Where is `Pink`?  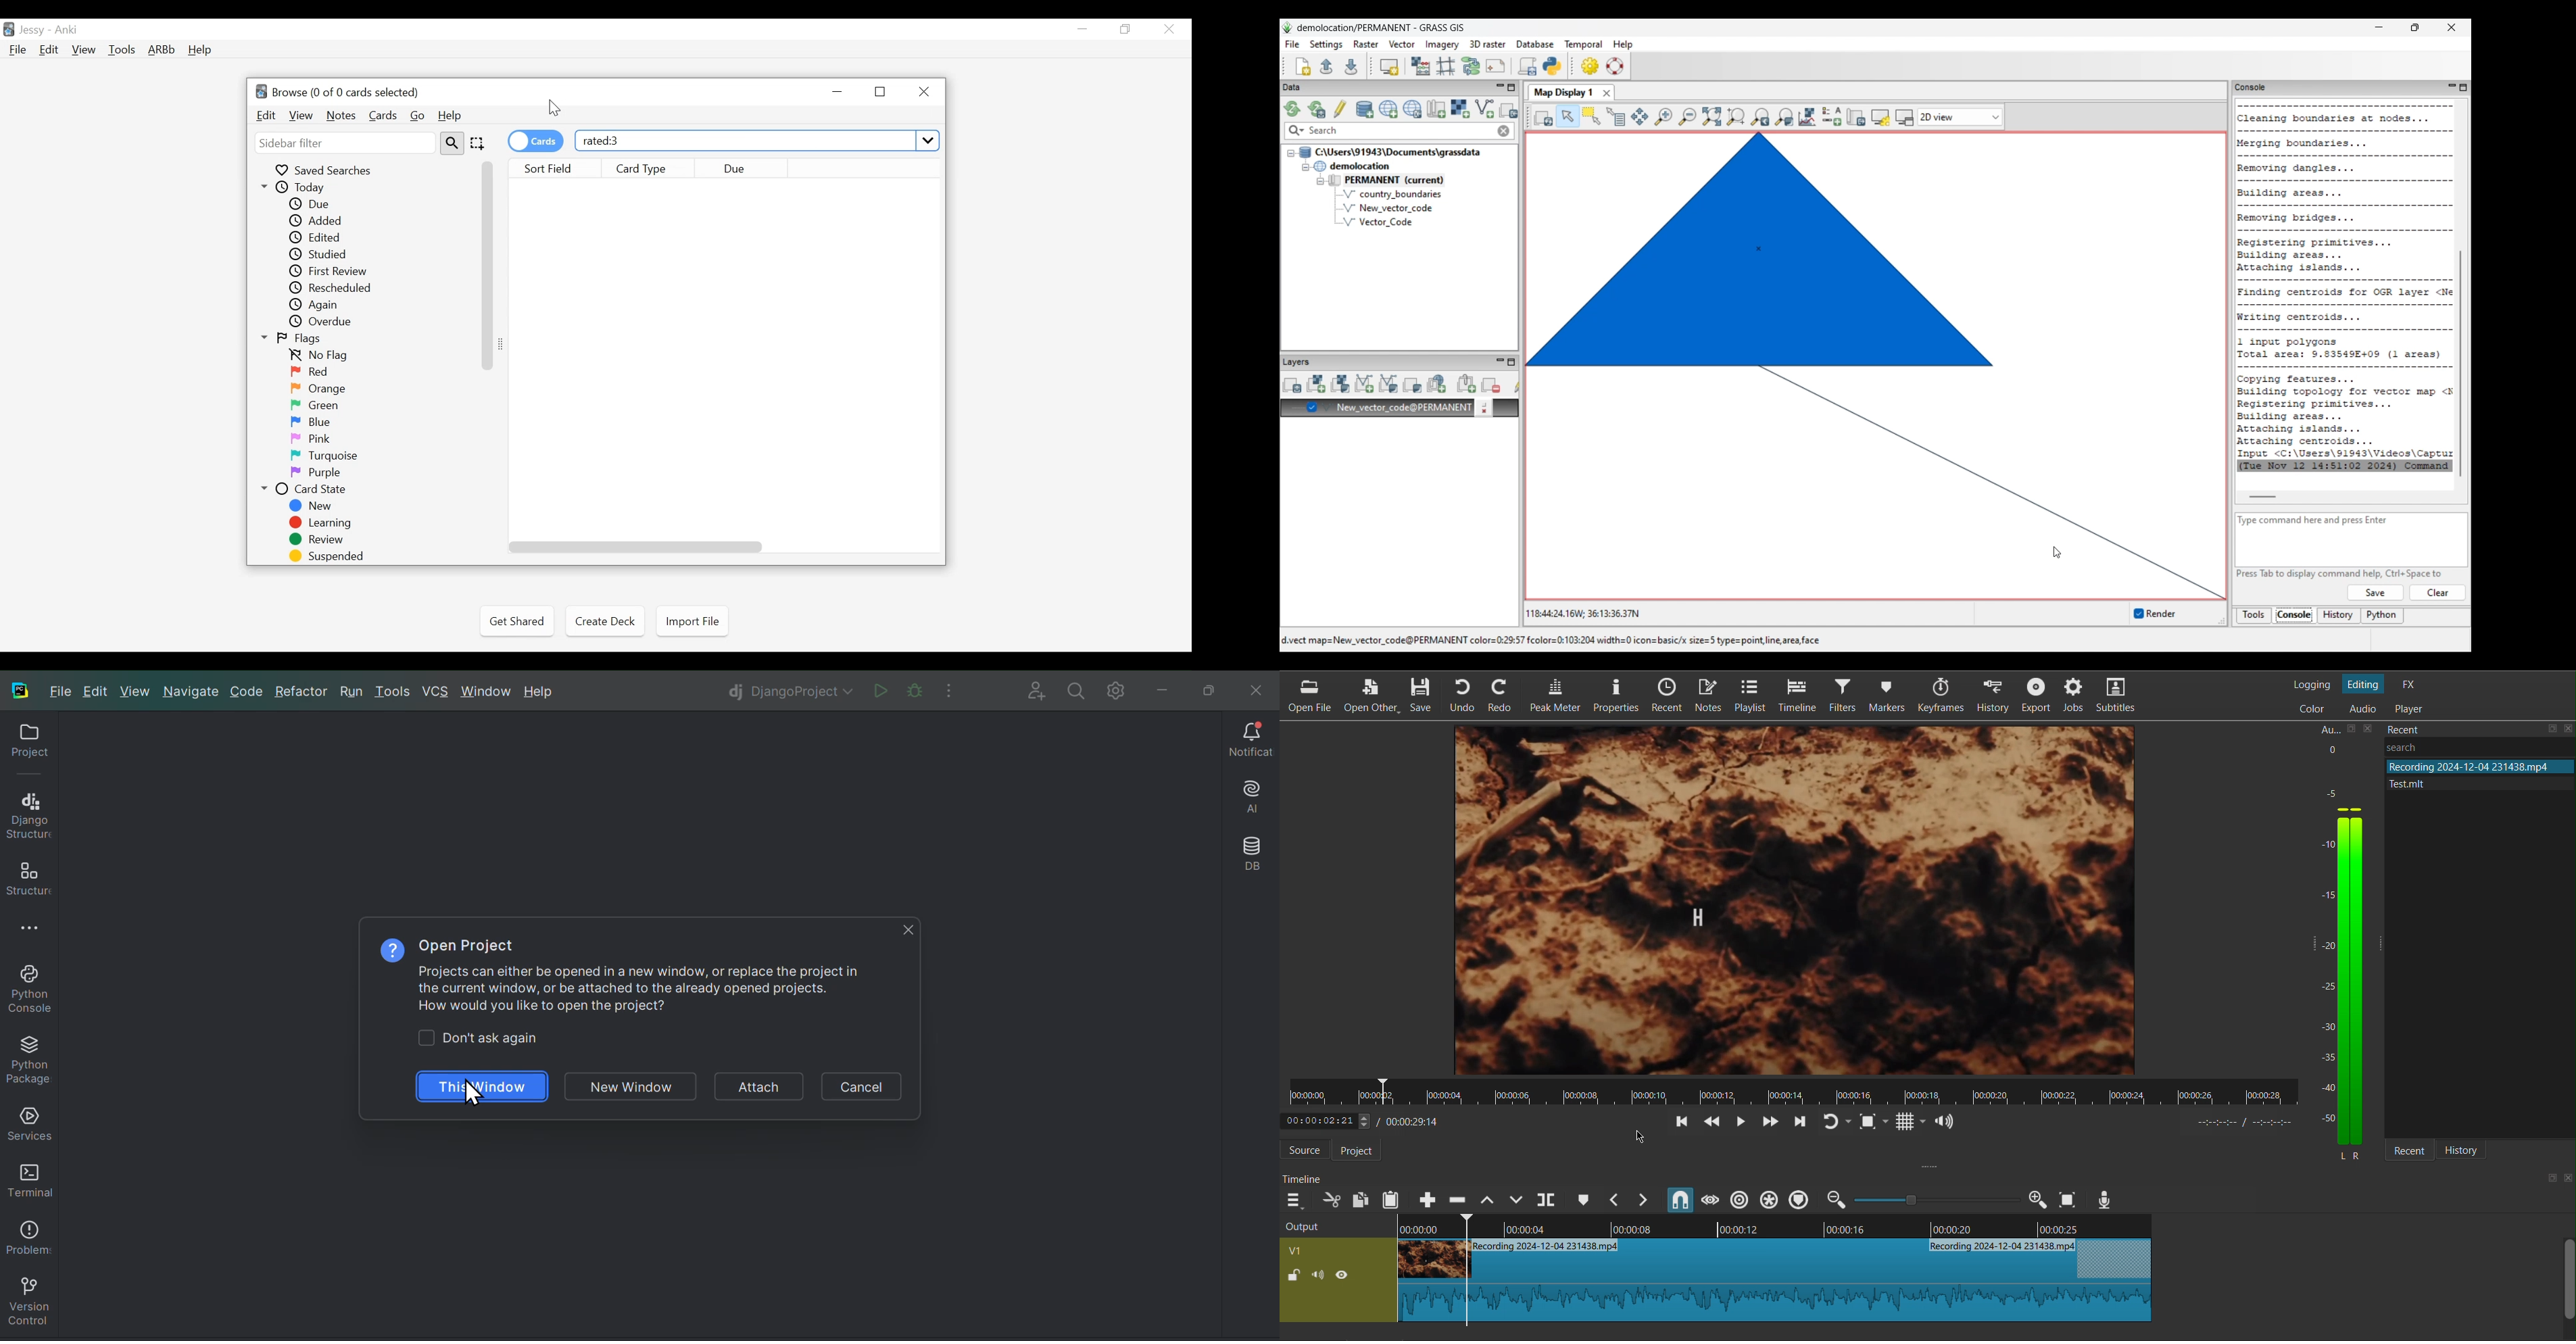
Pink is located at coordinates (315, 439).